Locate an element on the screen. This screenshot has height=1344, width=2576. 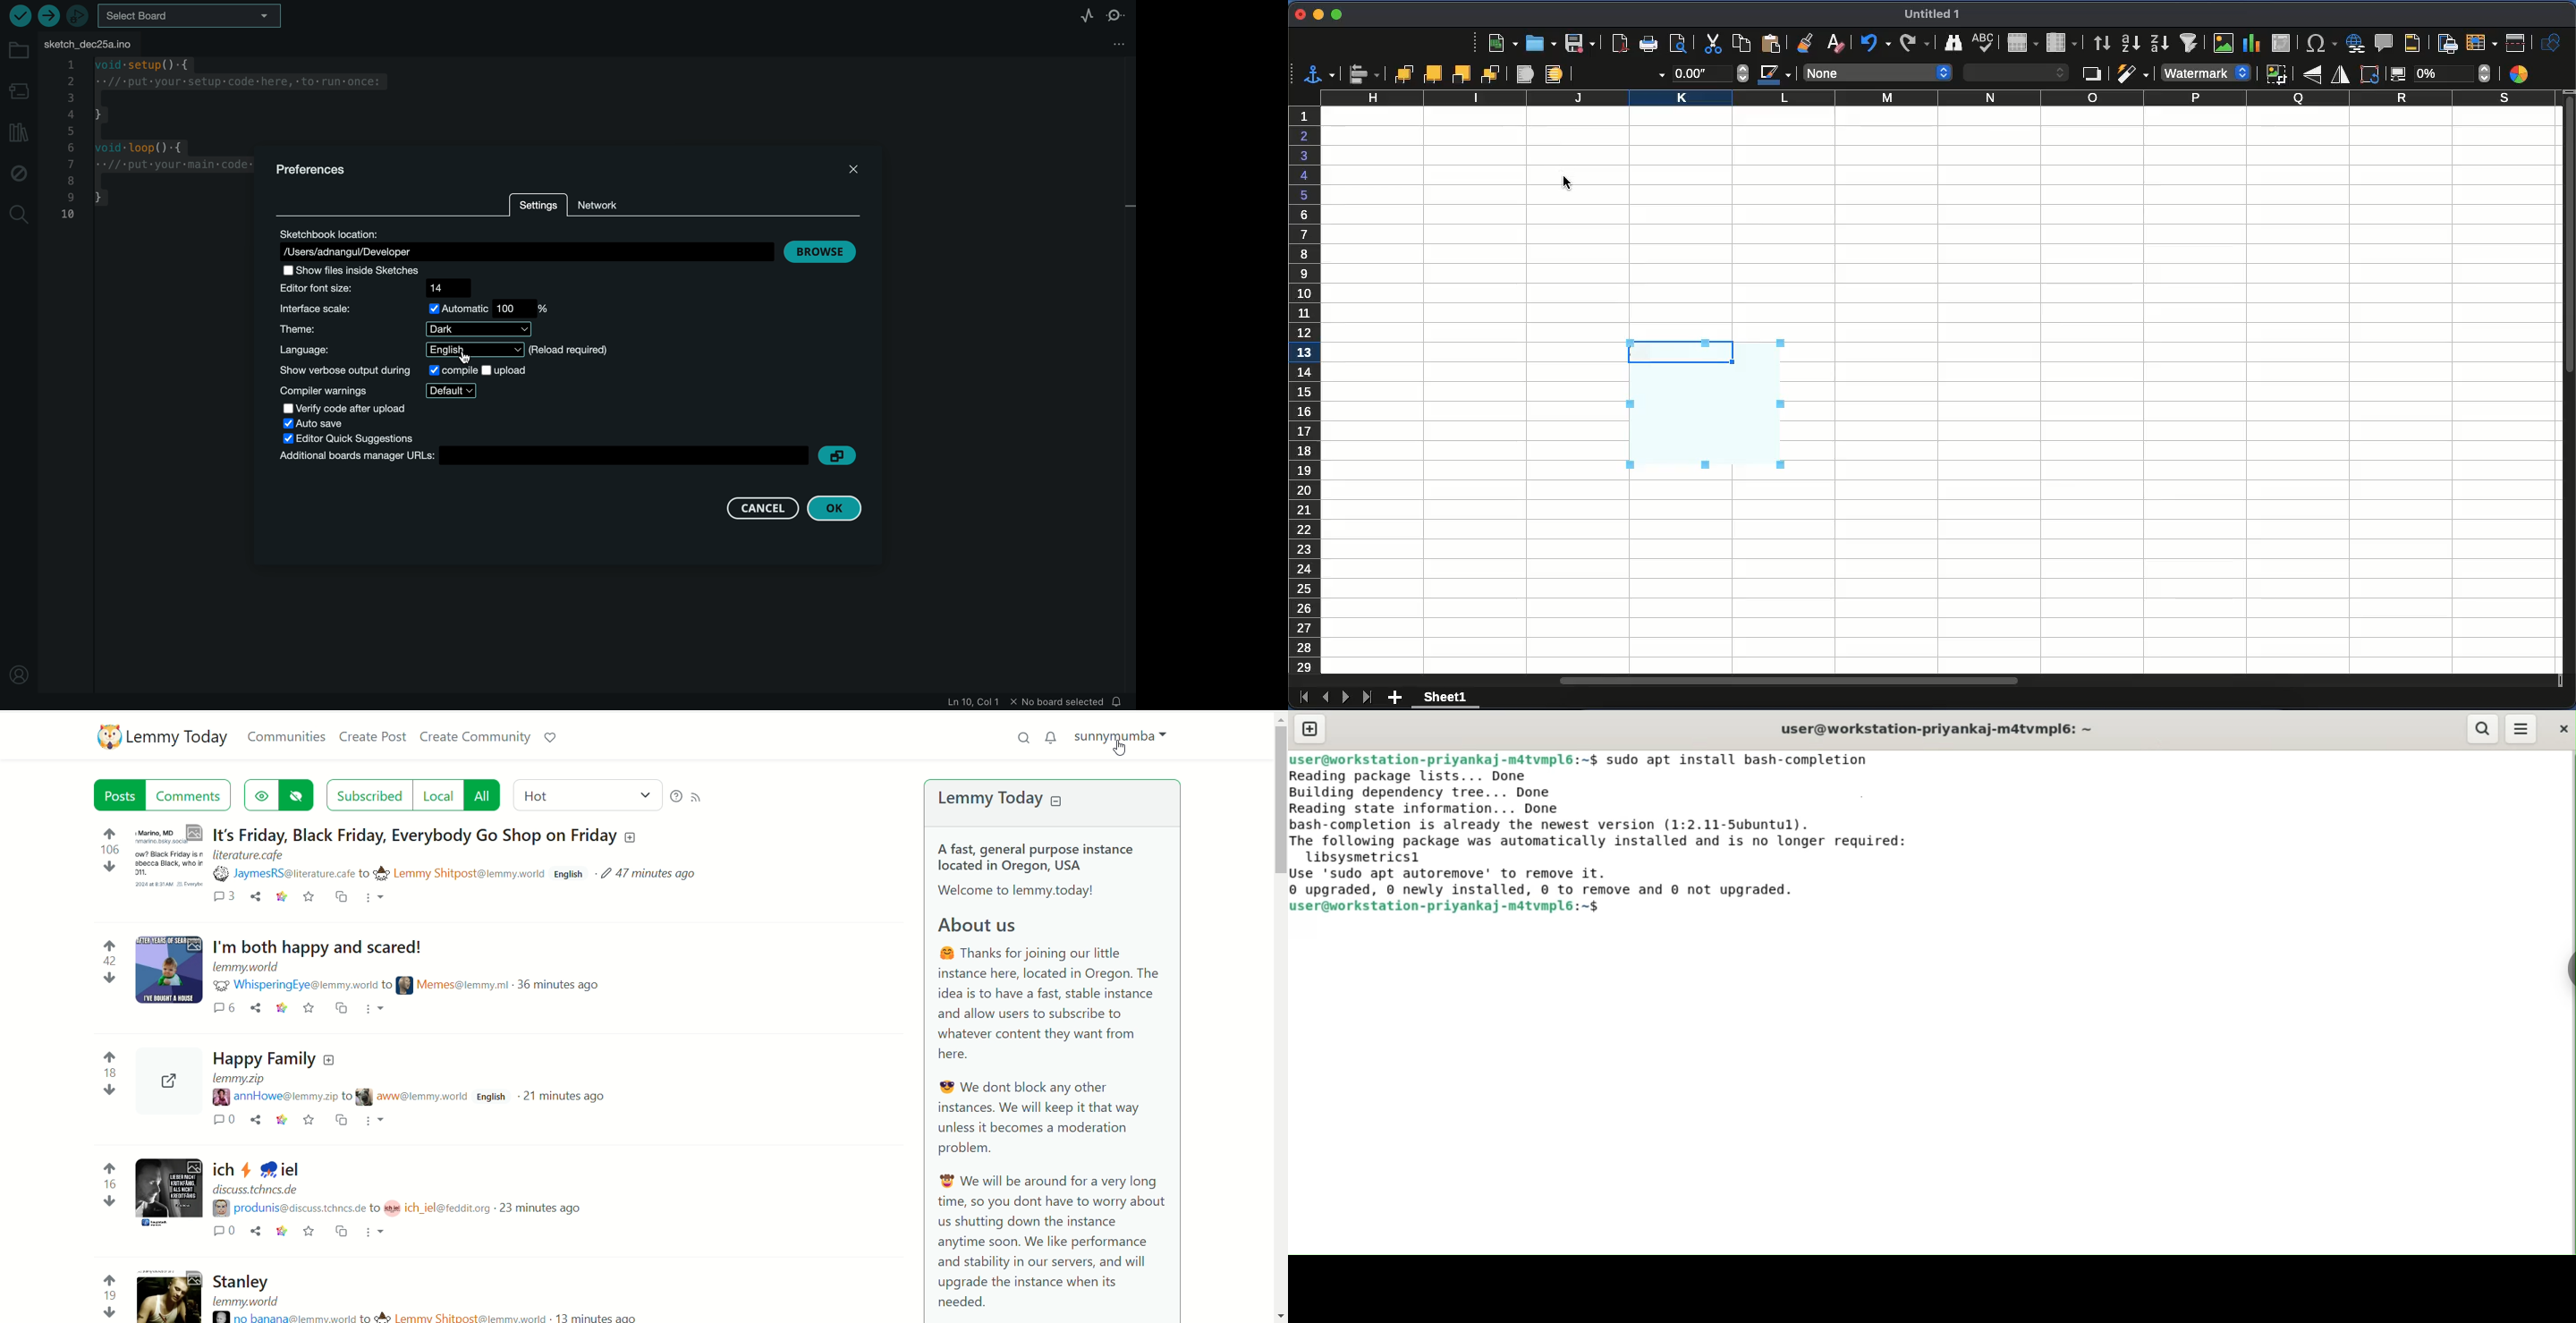
rotate is located at coordinates (2370, 76).